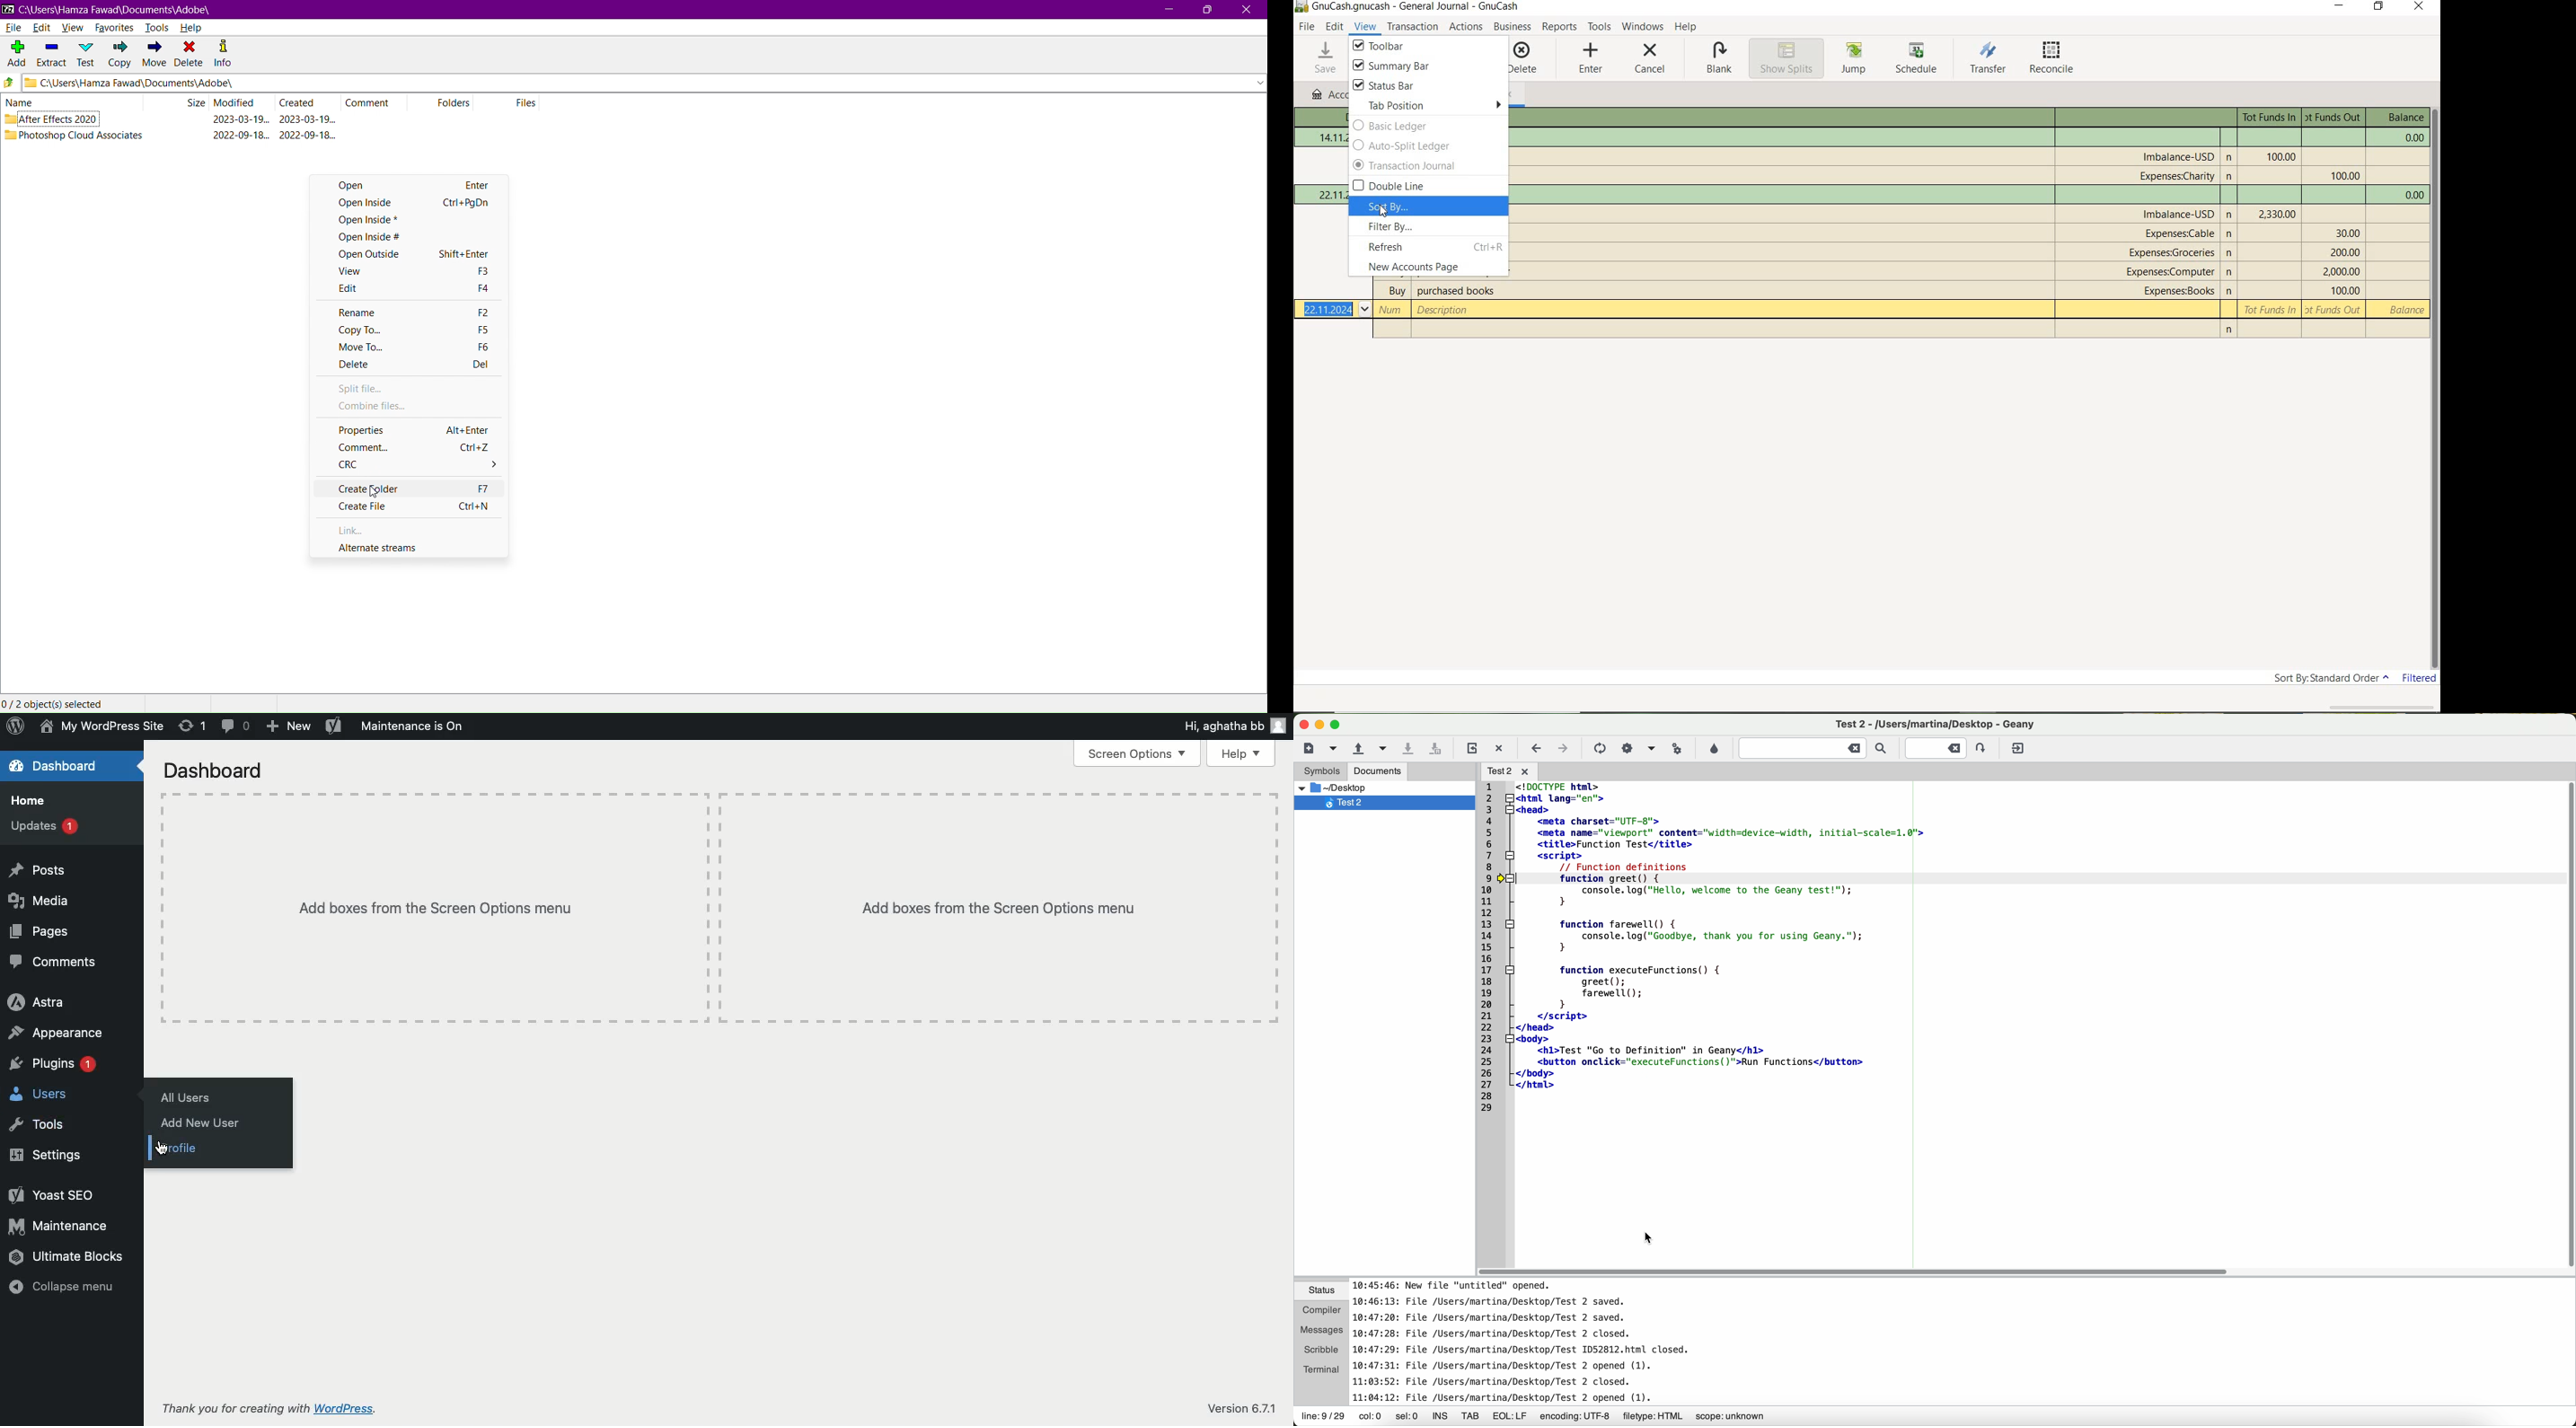  Describe the element at coordinates (1240, 1407) in the screenshot. I see `Version 6.7.1` at that location.